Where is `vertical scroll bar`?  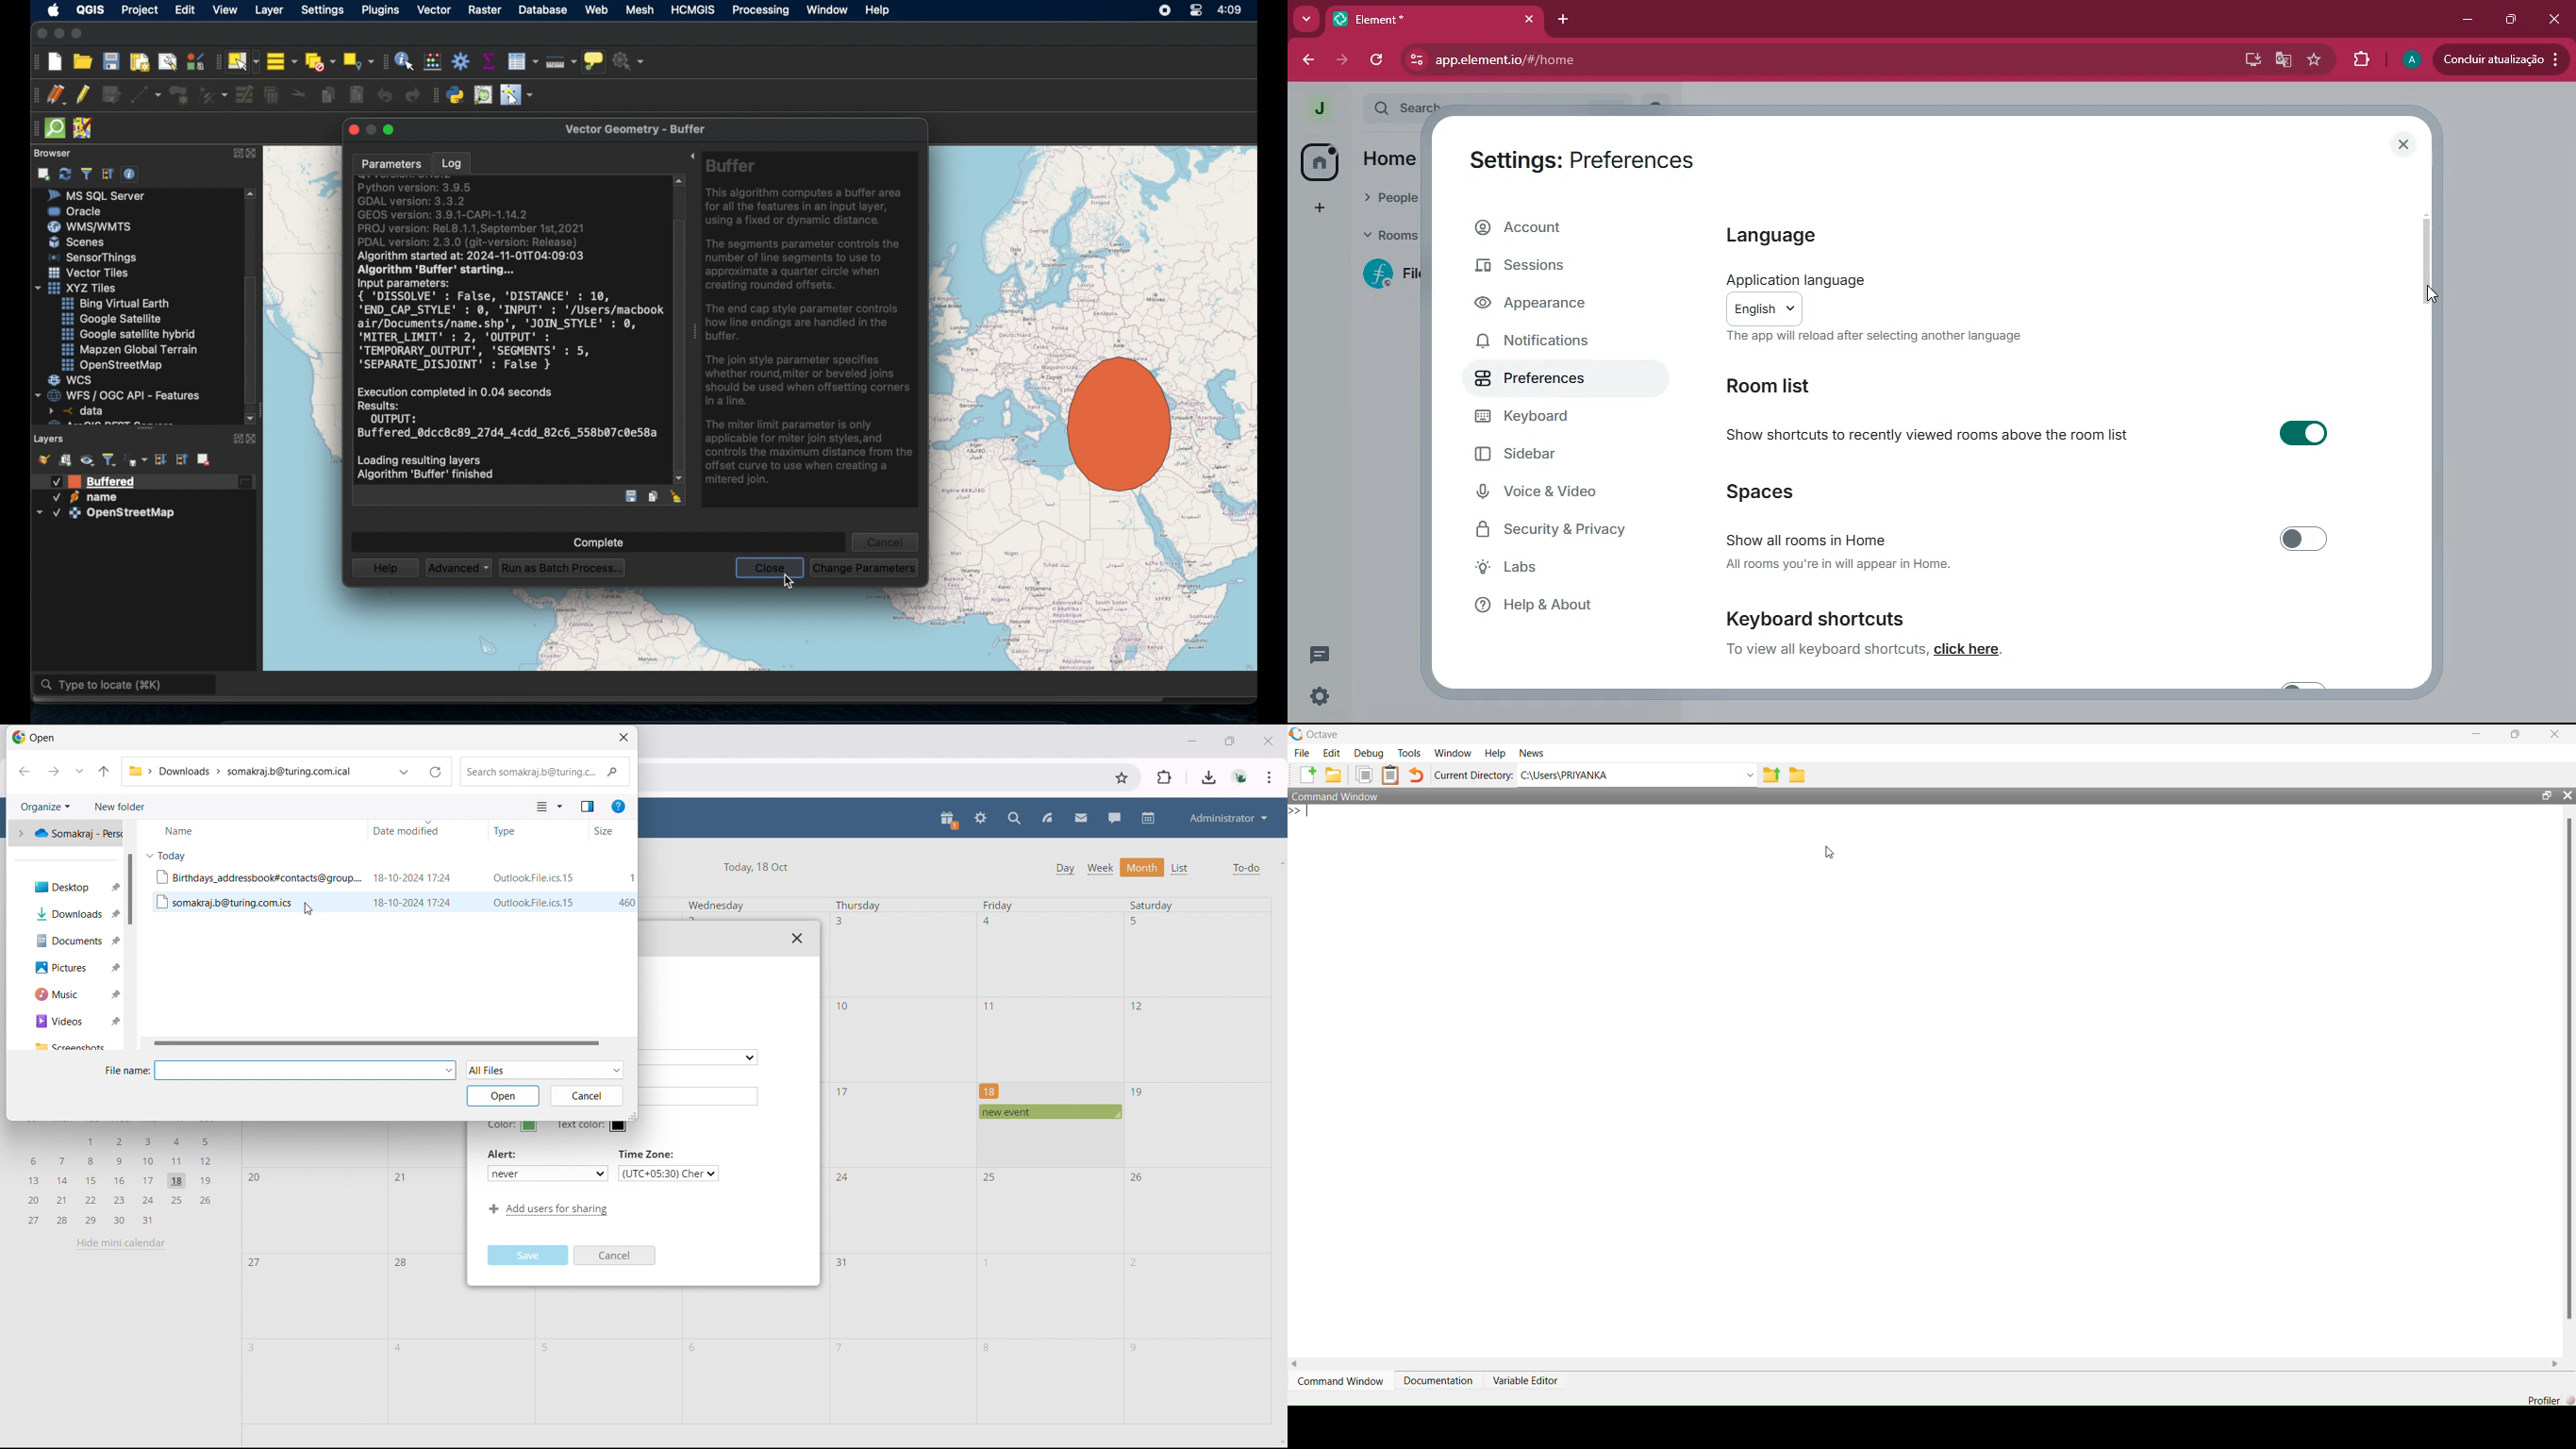 vertical scroll bar is located at coordinates (2569, 1080).